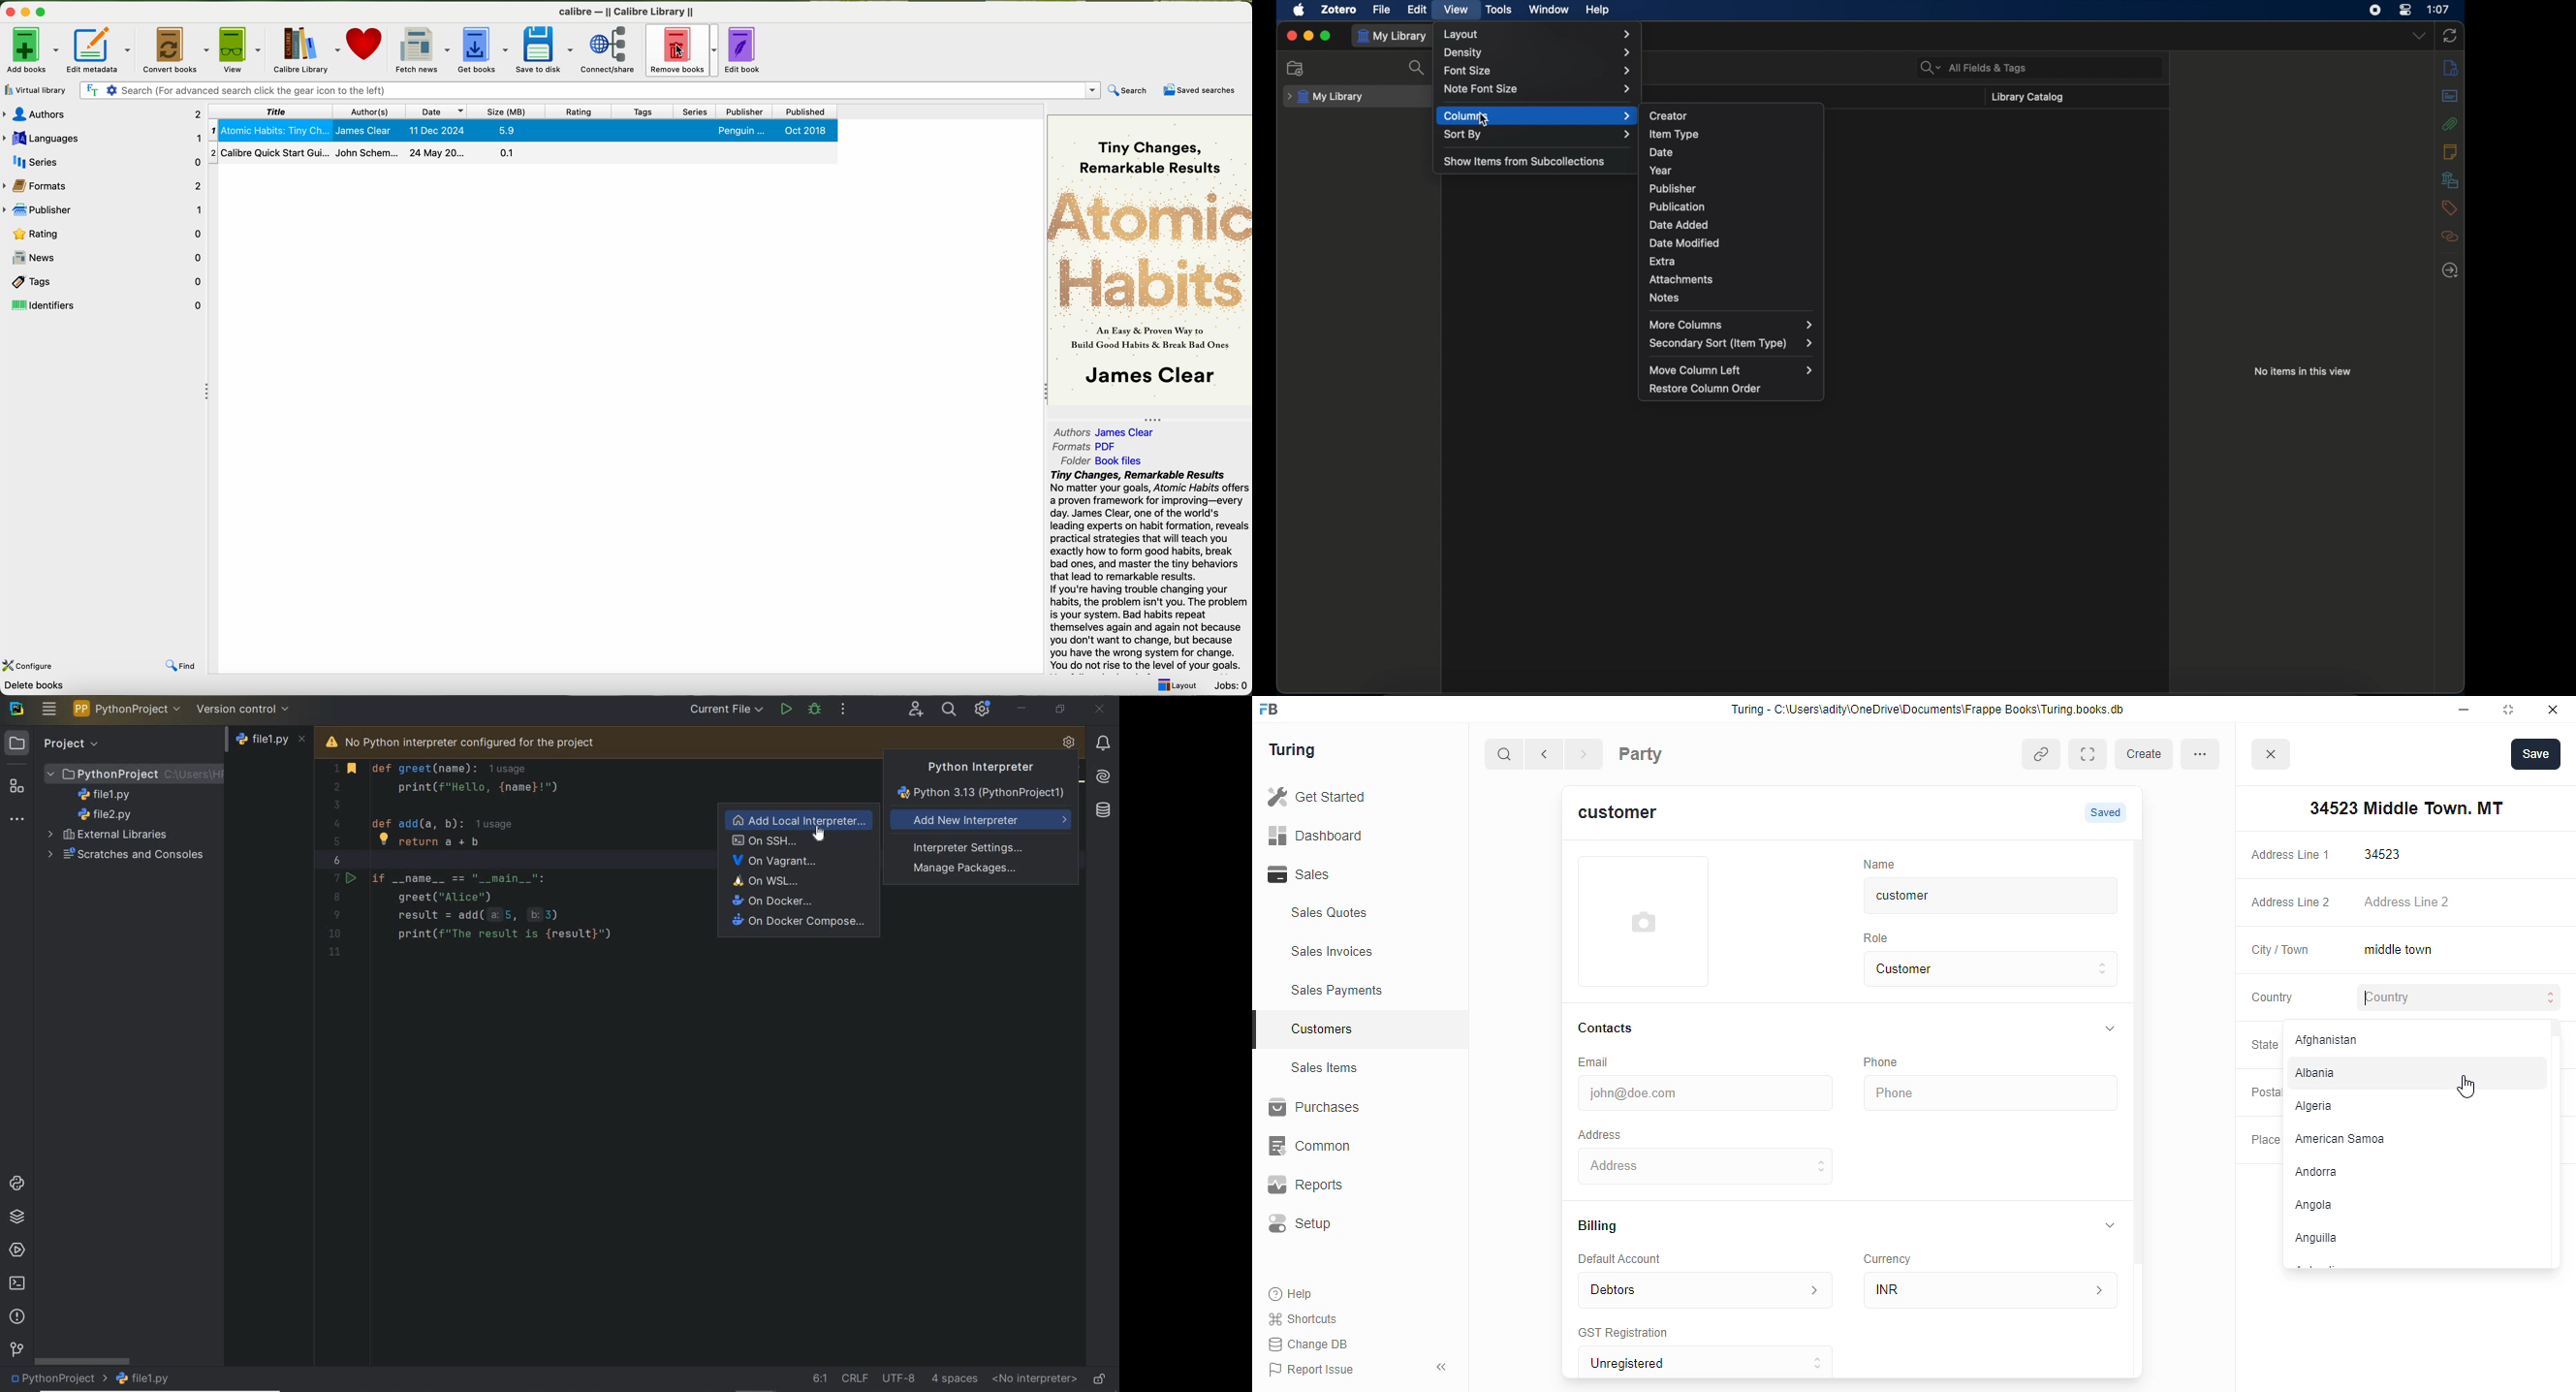 The height and width of the screenshot is (1400, 2576). I want to click on Setup, so click(1350, 1223).